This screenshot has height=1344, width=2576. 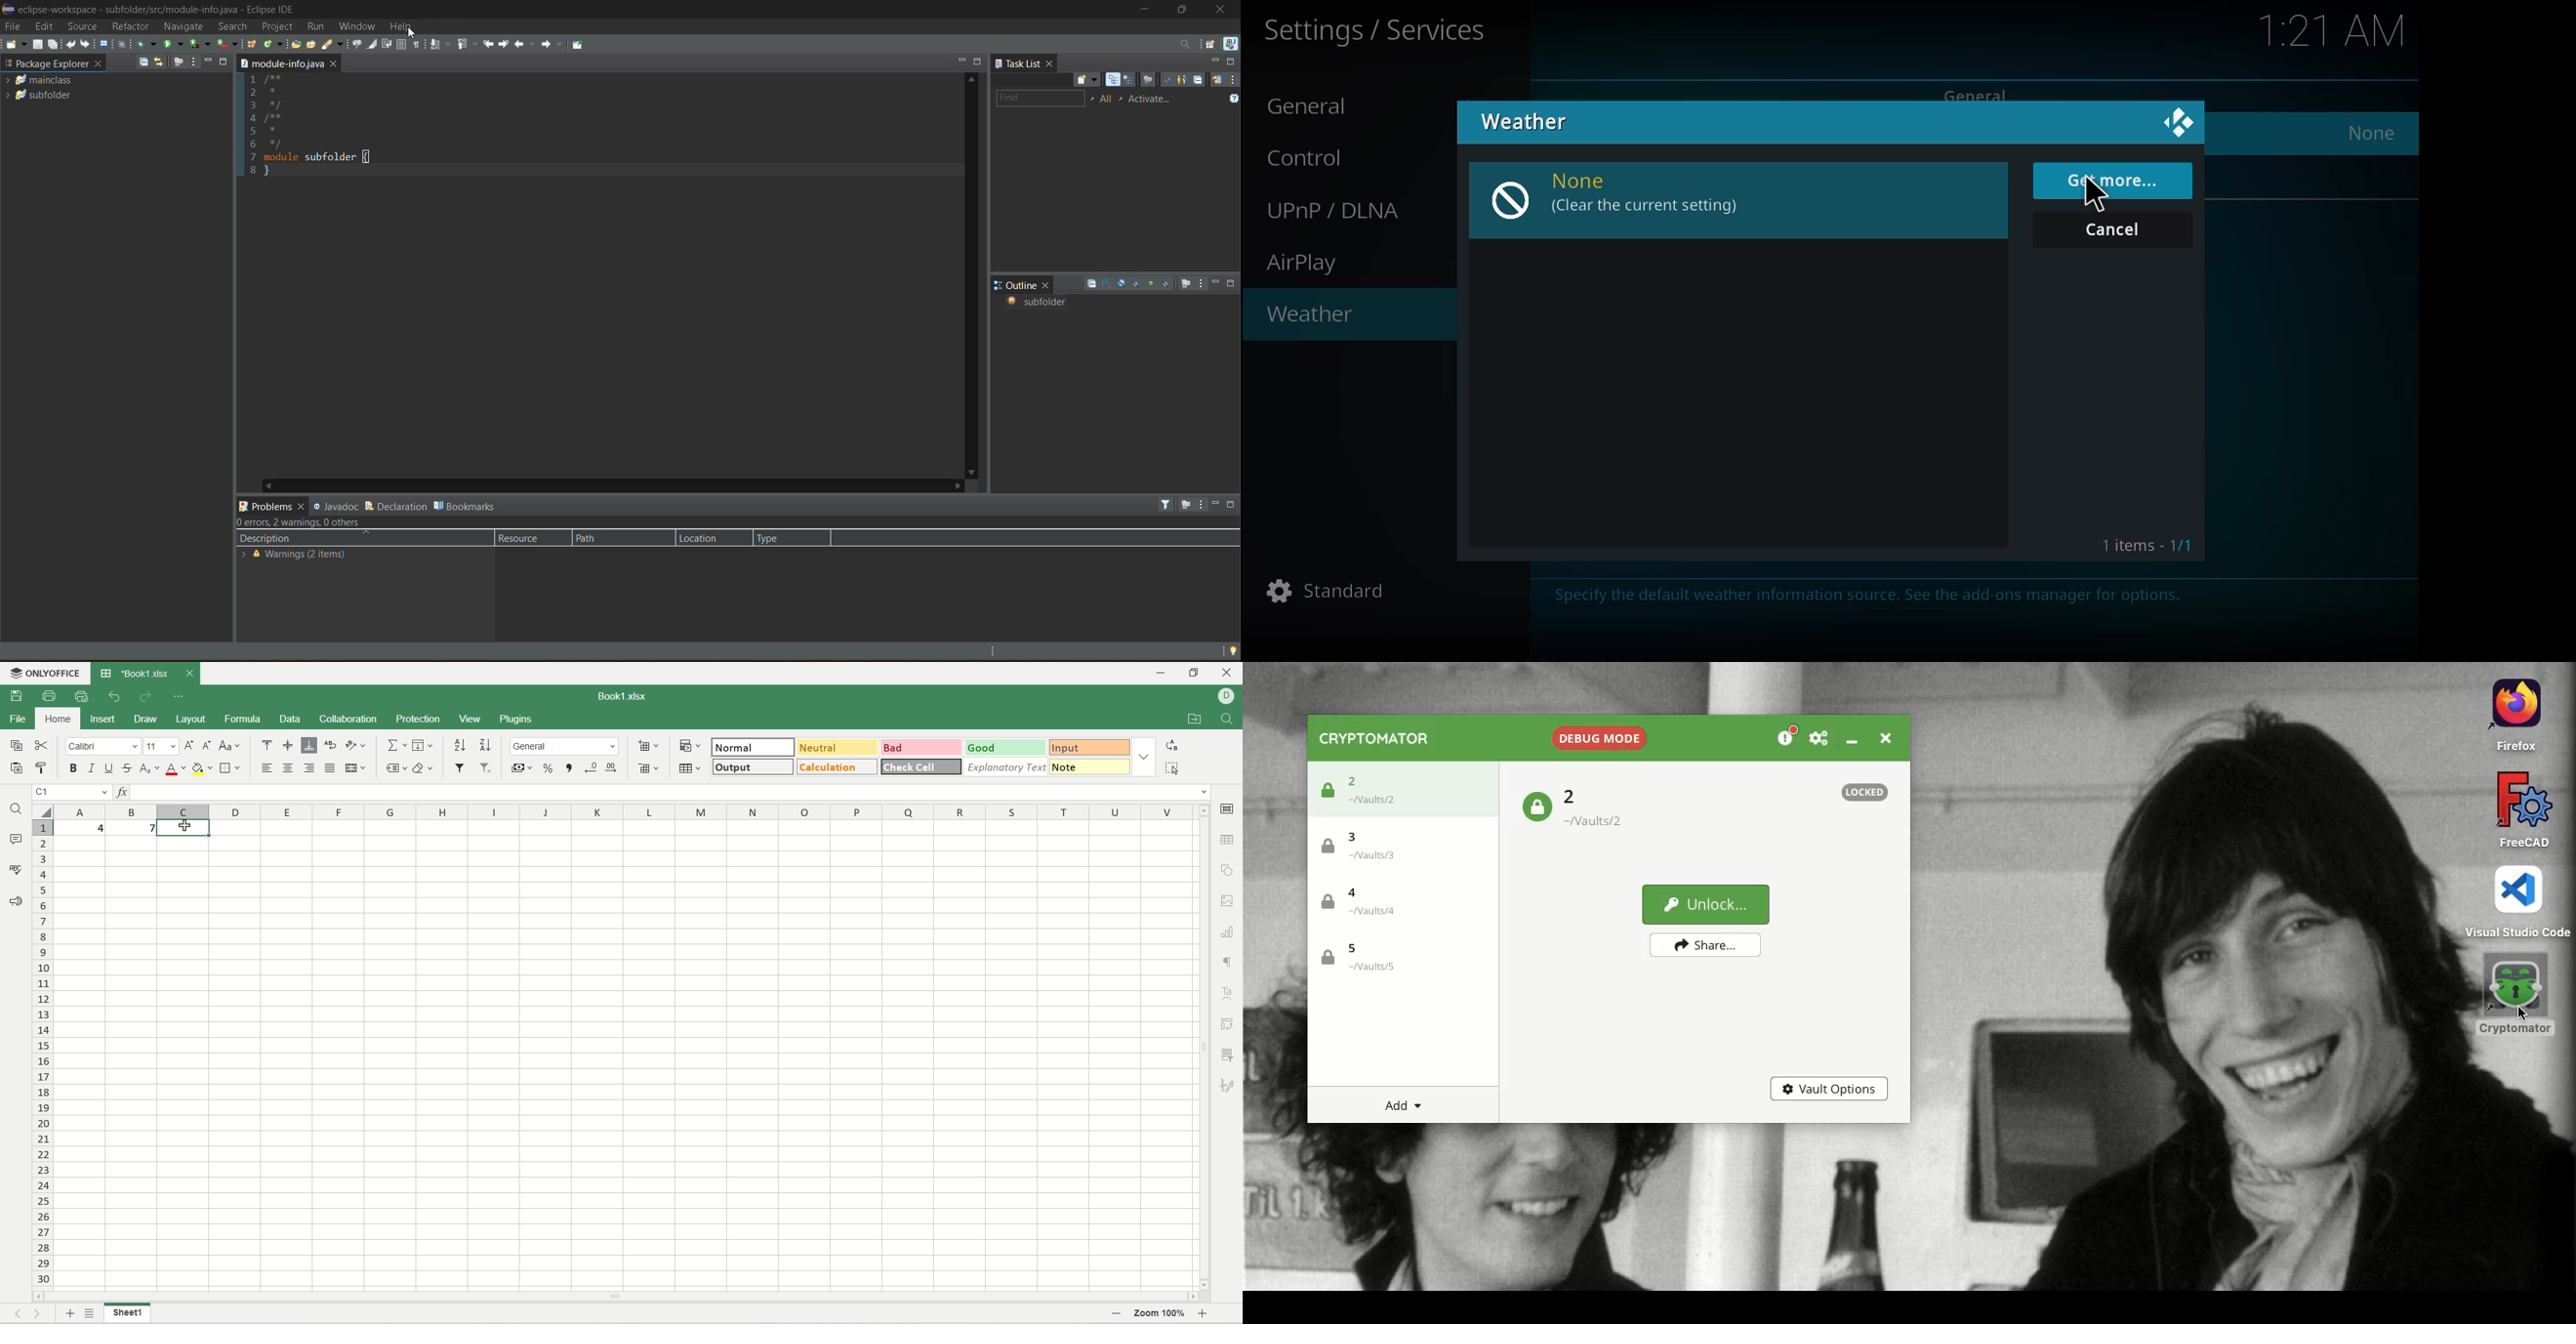 What do you see at coordinates (548, 768) in the screenshot?
I see `percent format` at bounding box center [548, 768].